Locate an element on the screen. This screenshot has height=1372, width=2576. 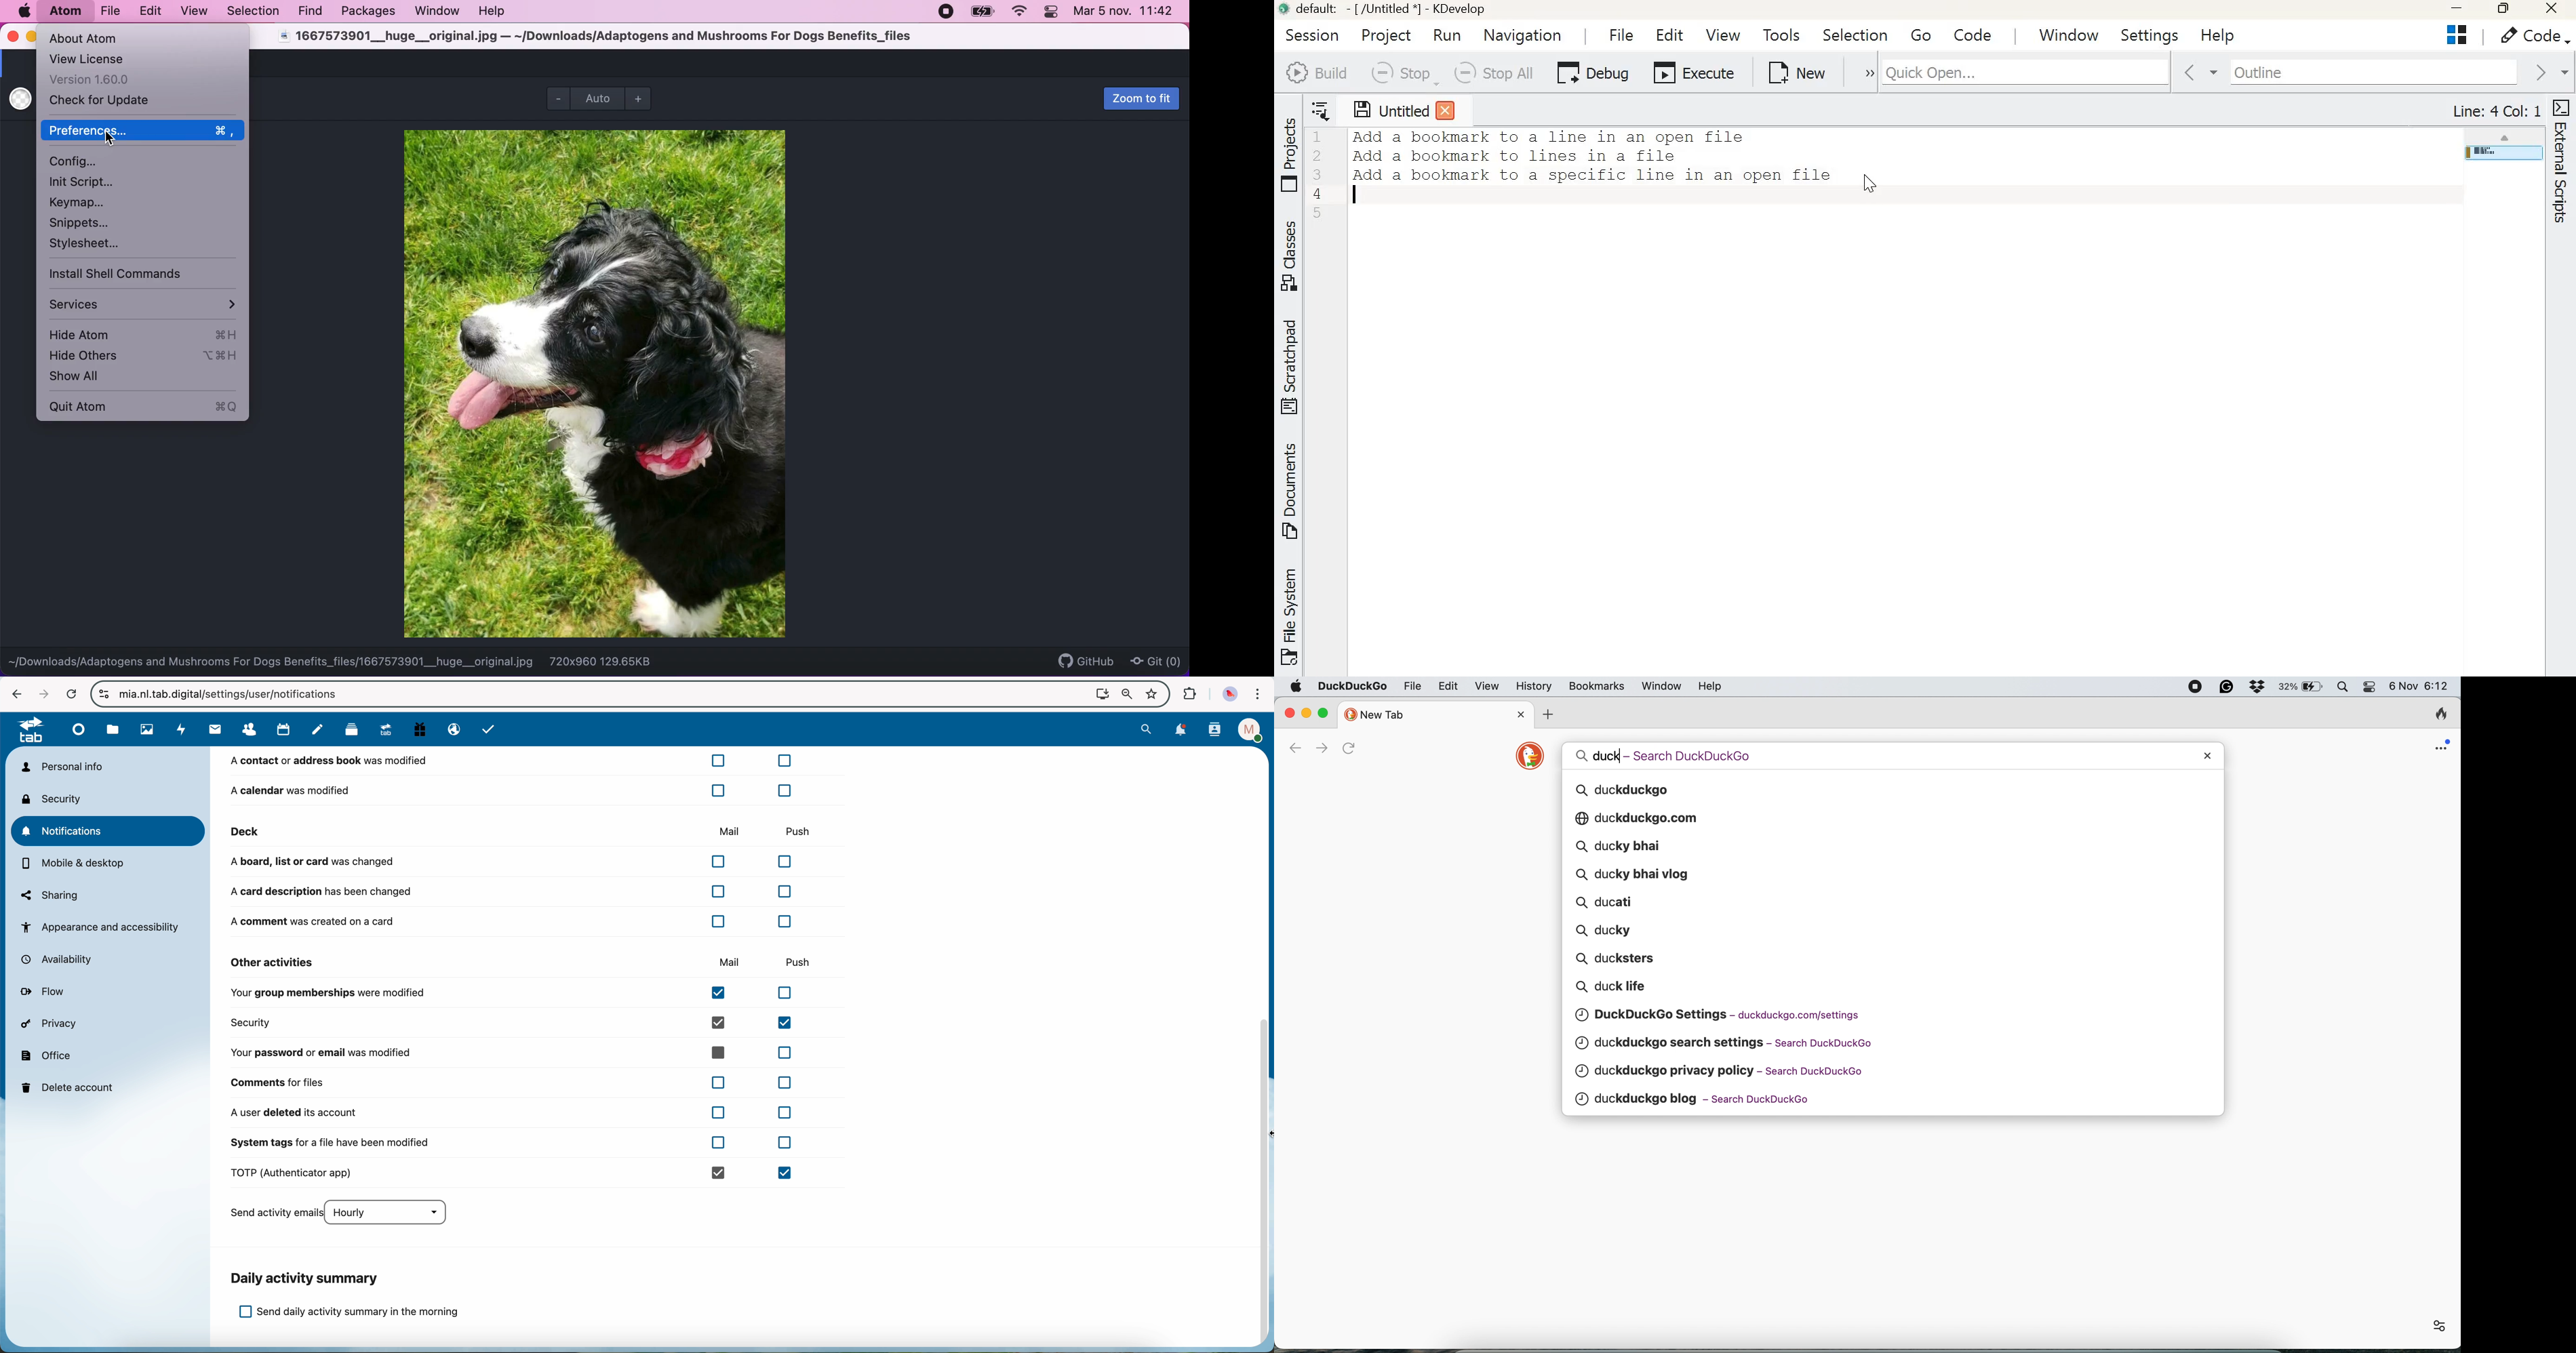
customize and control Google Chrome is located at coordinates (1259, 694).